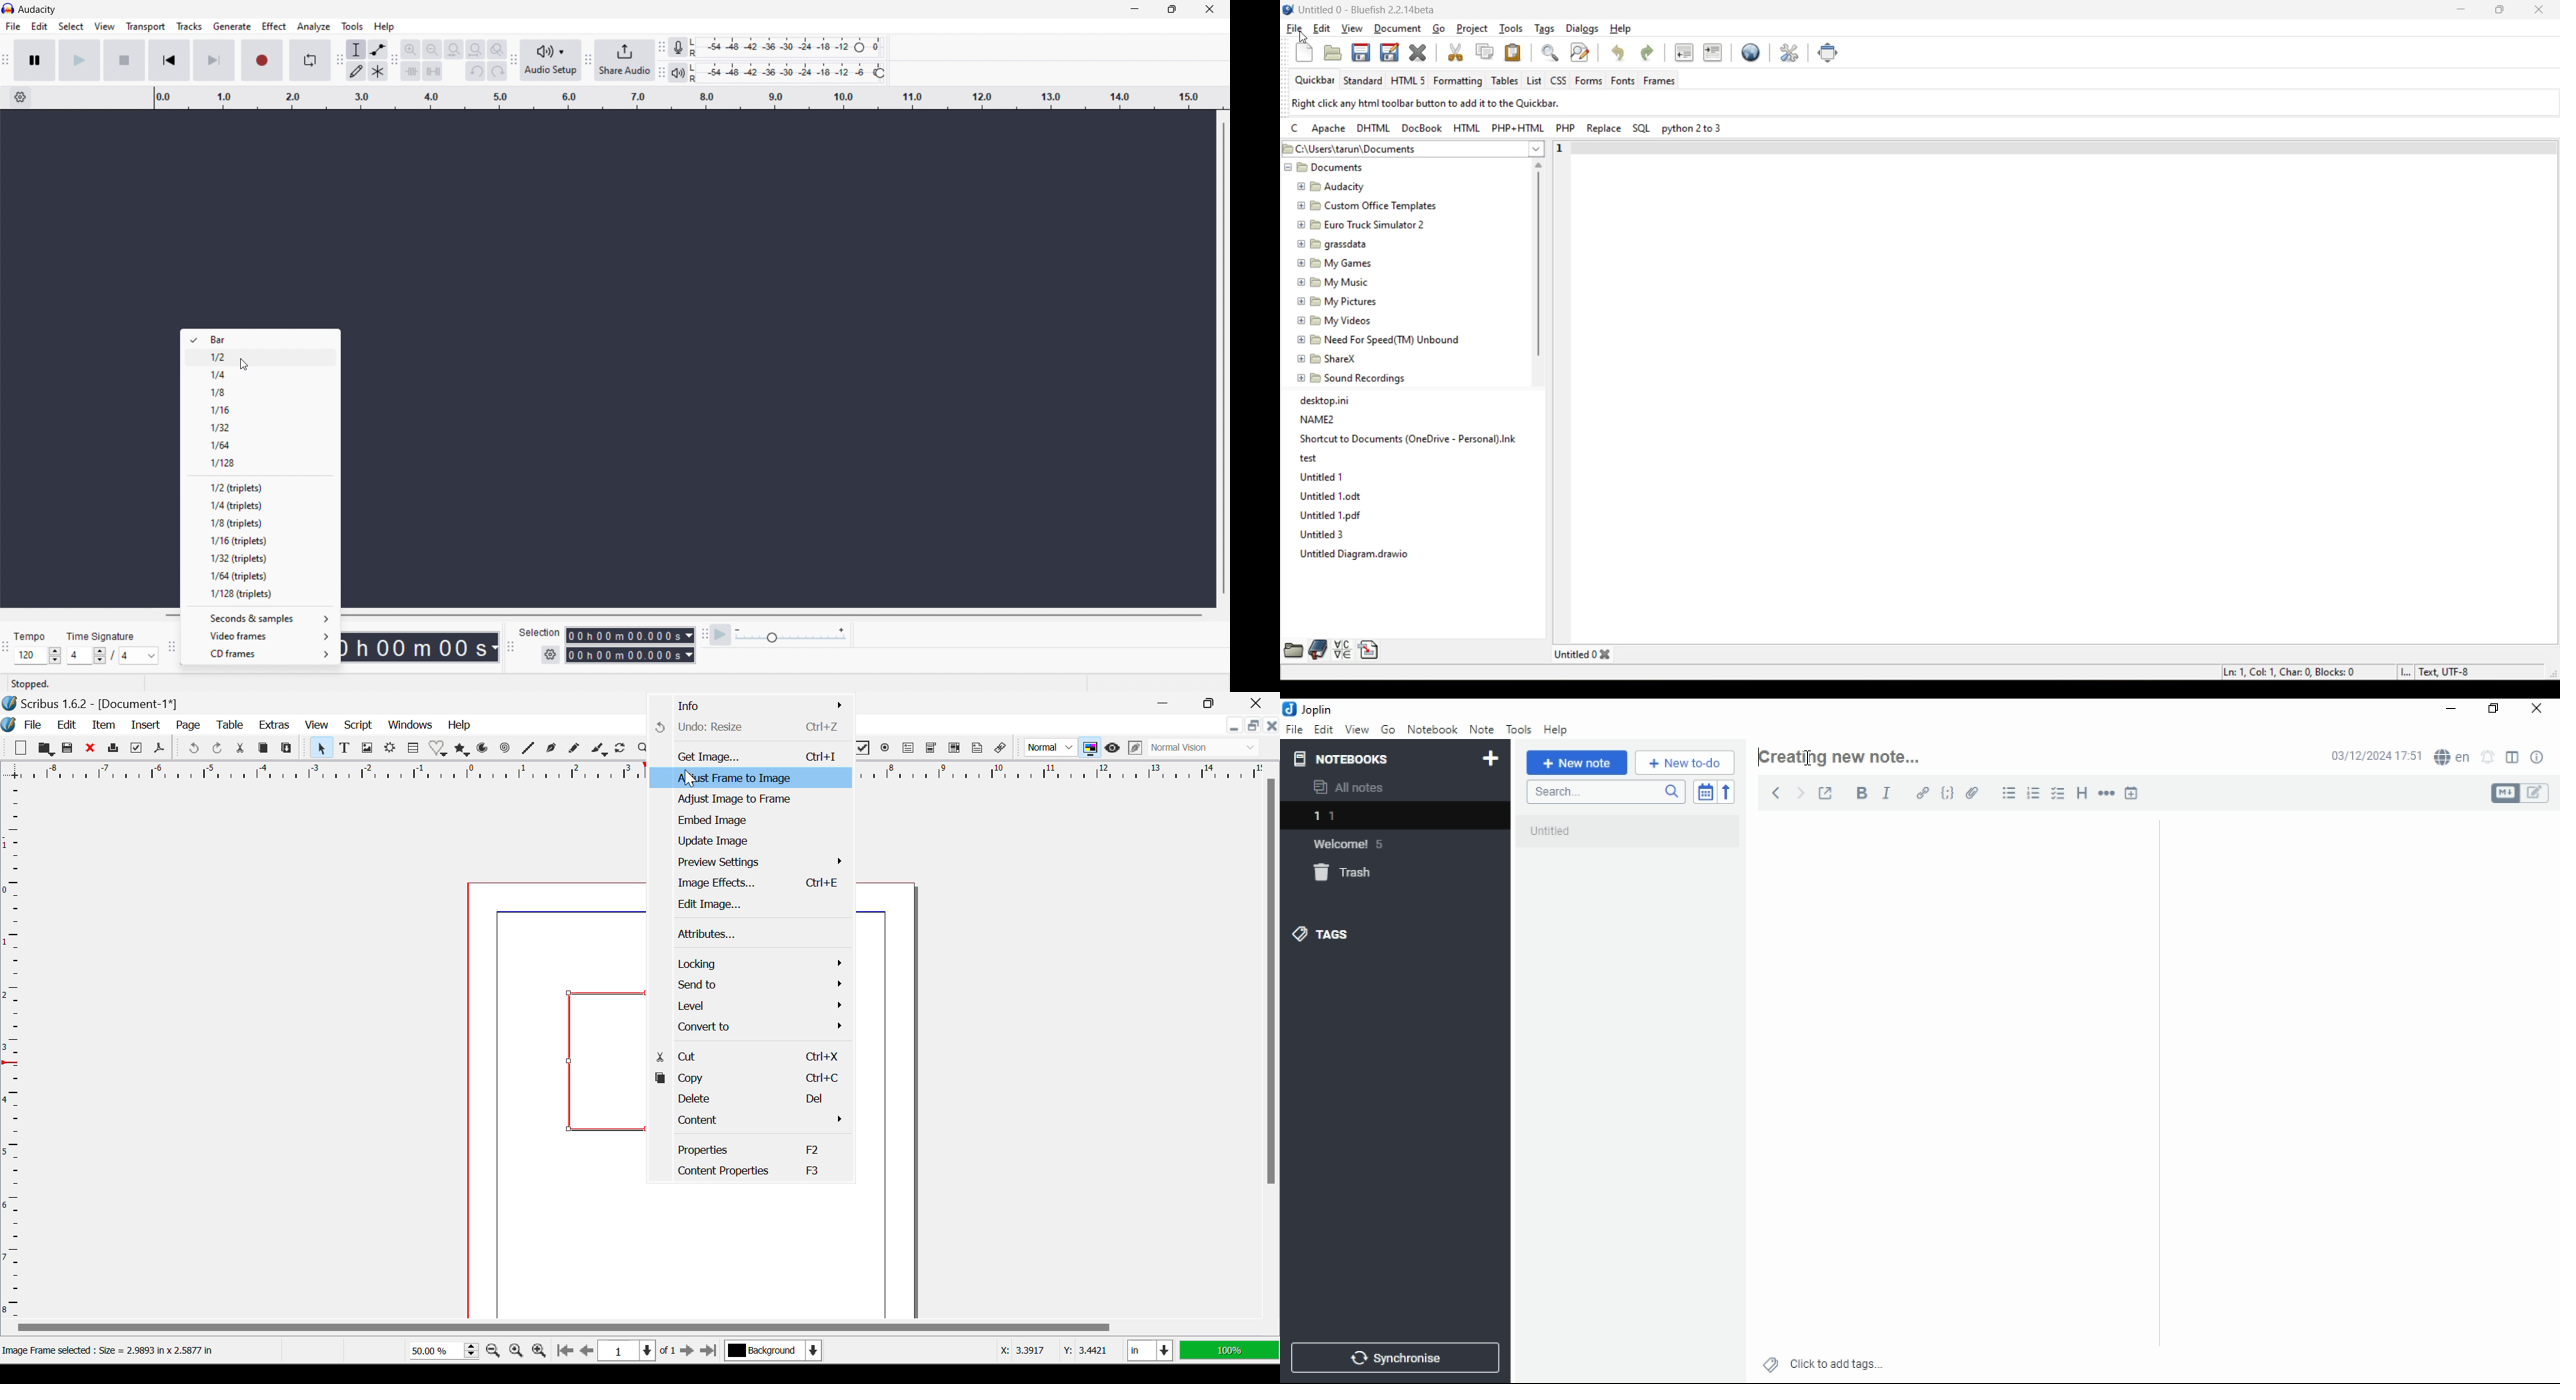 The height and width of the screenshot is (1400, 2576). Describe the element at coordinates (1834, 1363) in the screenshot. I see `click to add tags` at that location.